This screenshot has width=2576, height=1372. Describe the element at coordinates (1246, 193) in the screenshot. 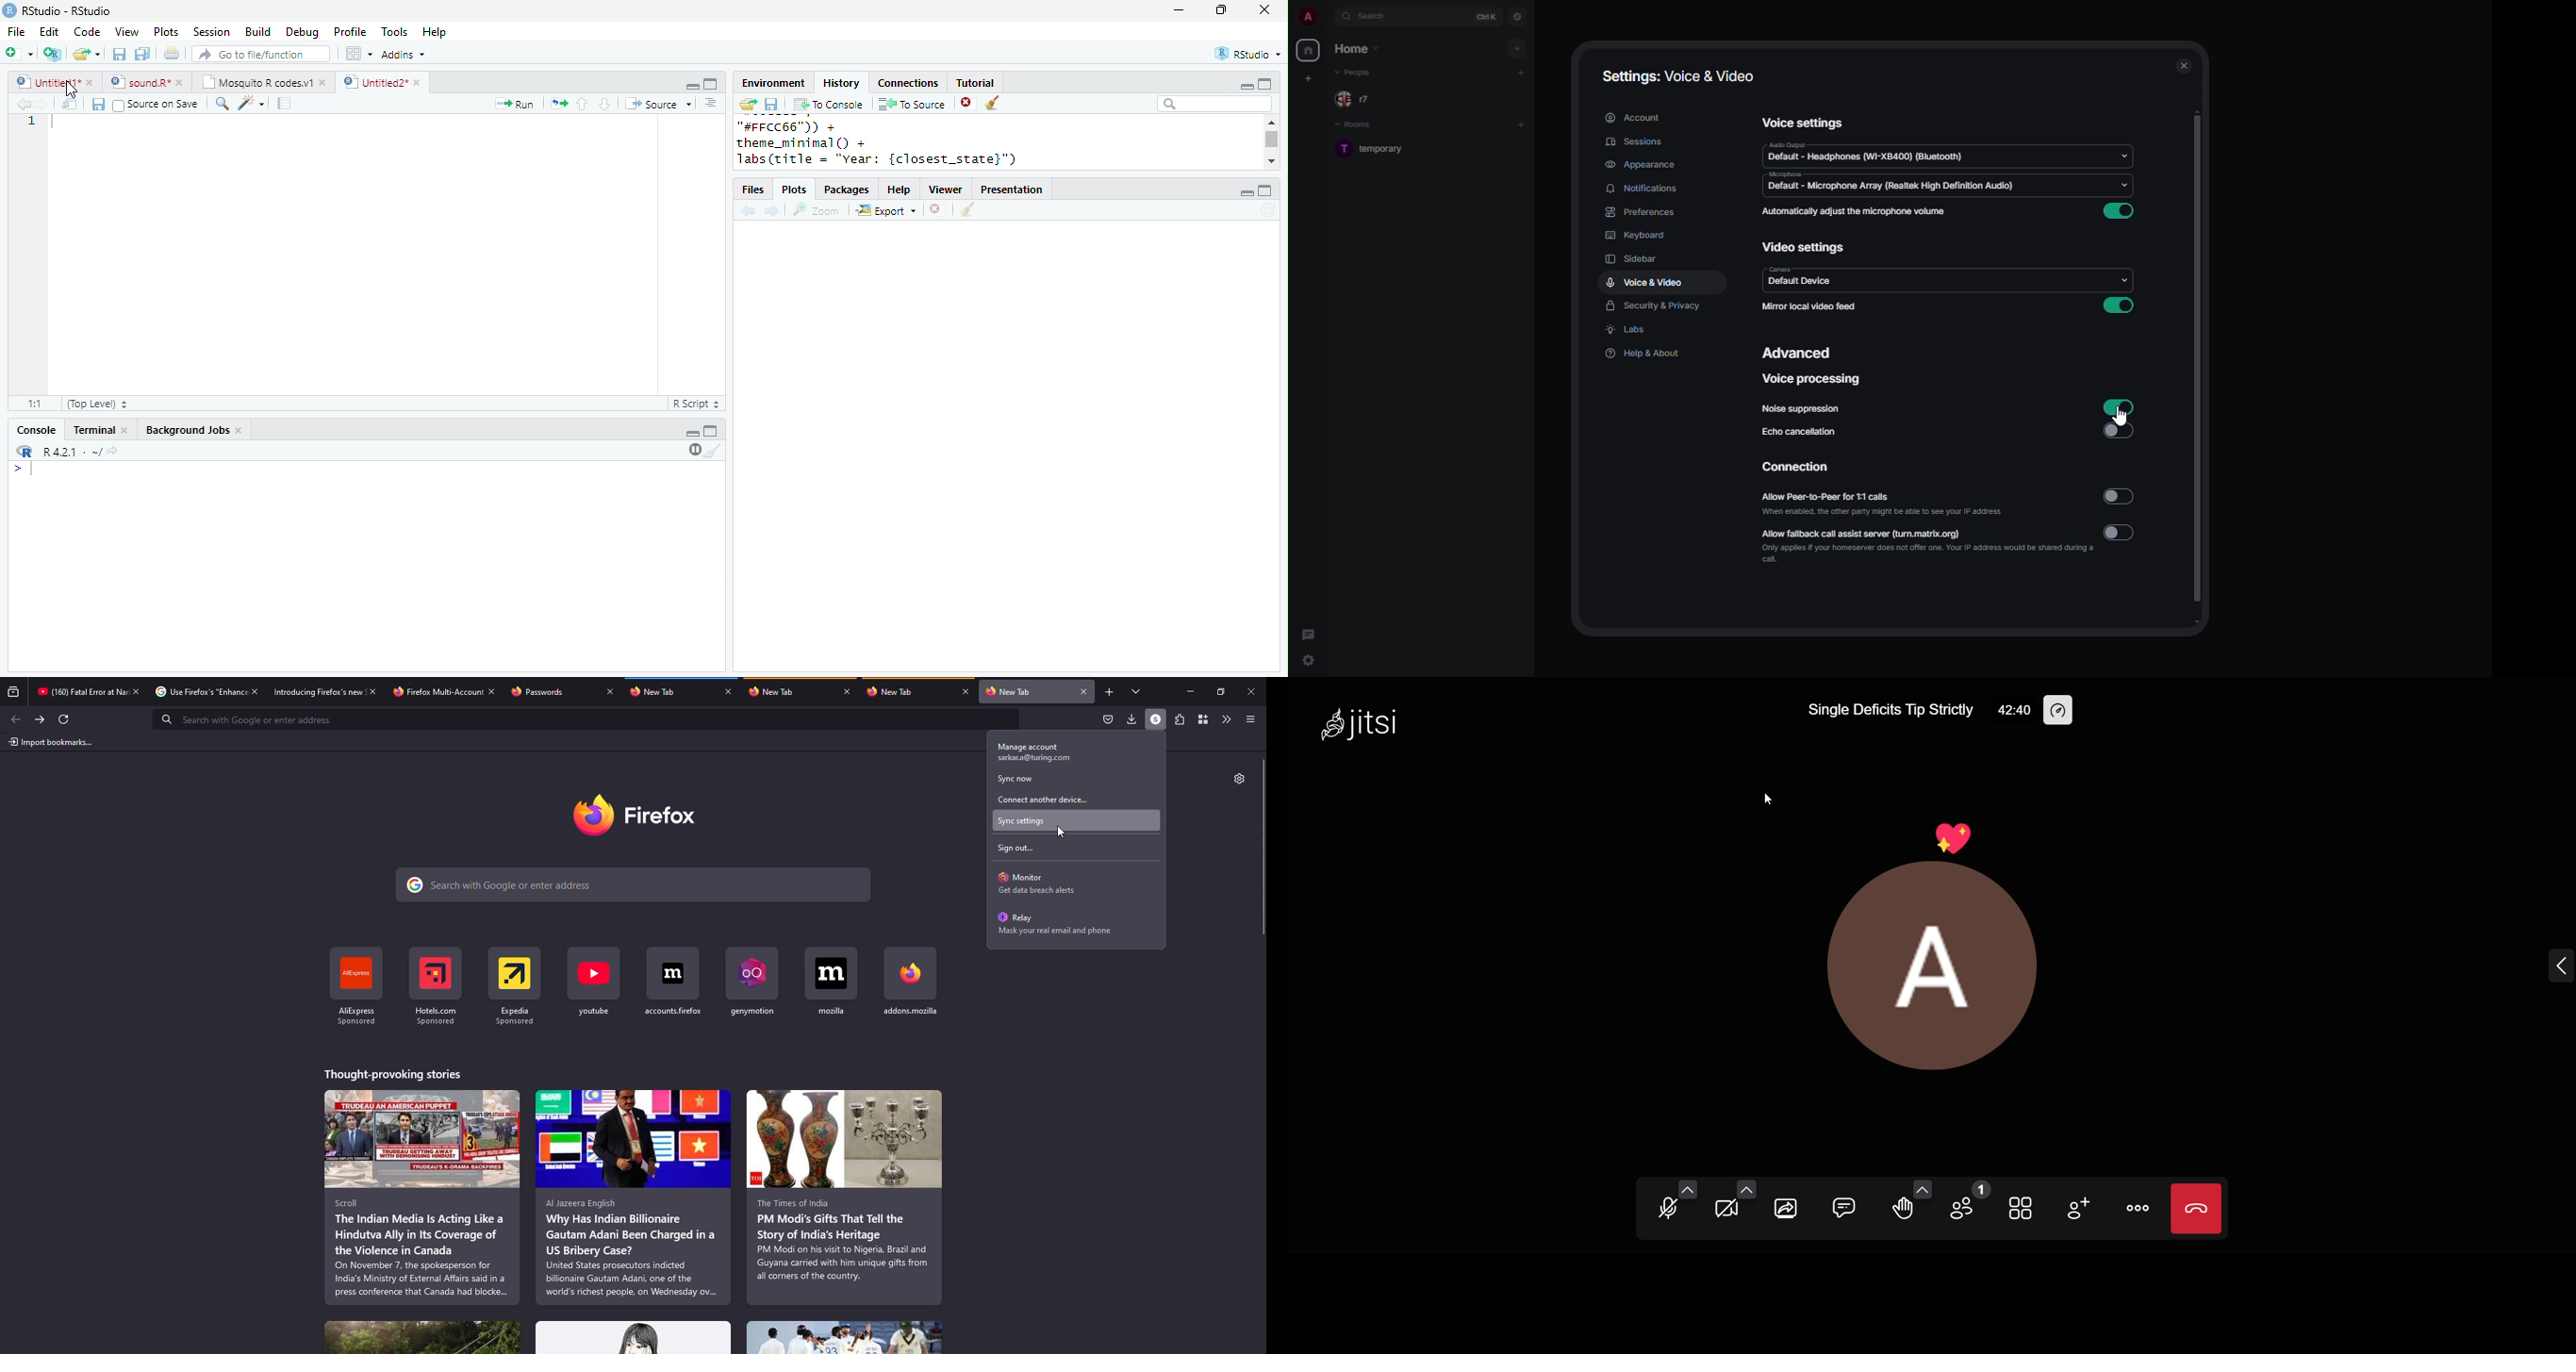

I see `minimize` at that location.